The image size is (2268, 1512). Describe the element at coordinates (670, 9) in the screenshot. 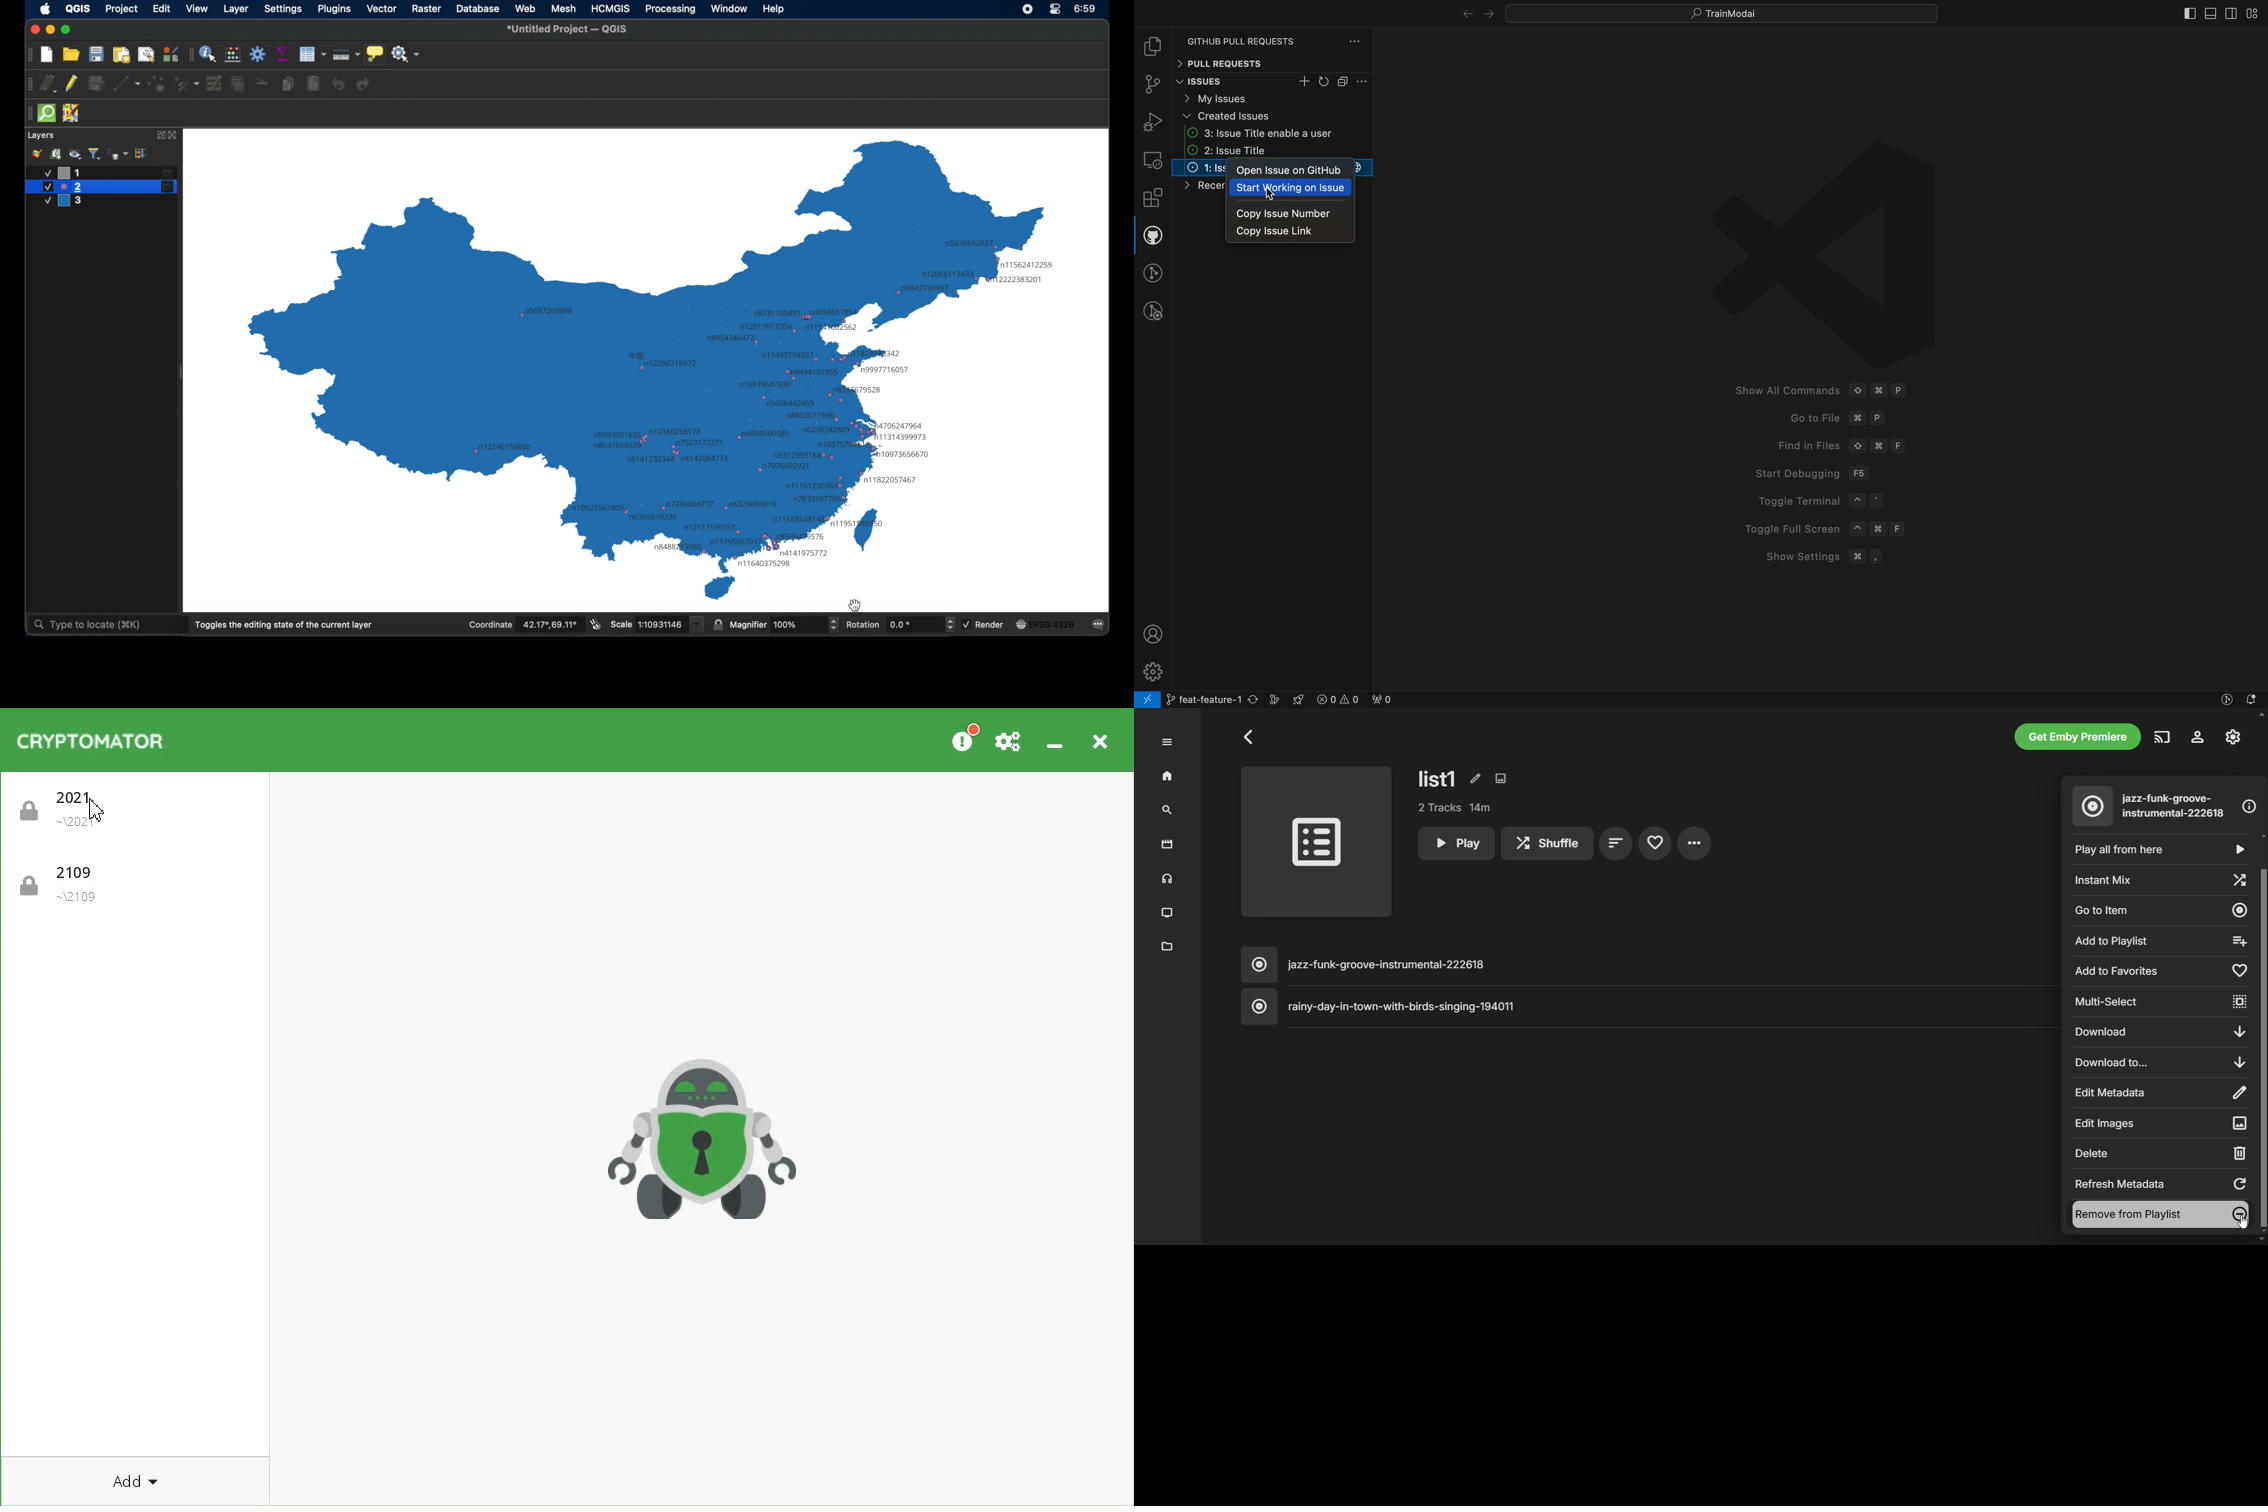

I see `processing` at that location.